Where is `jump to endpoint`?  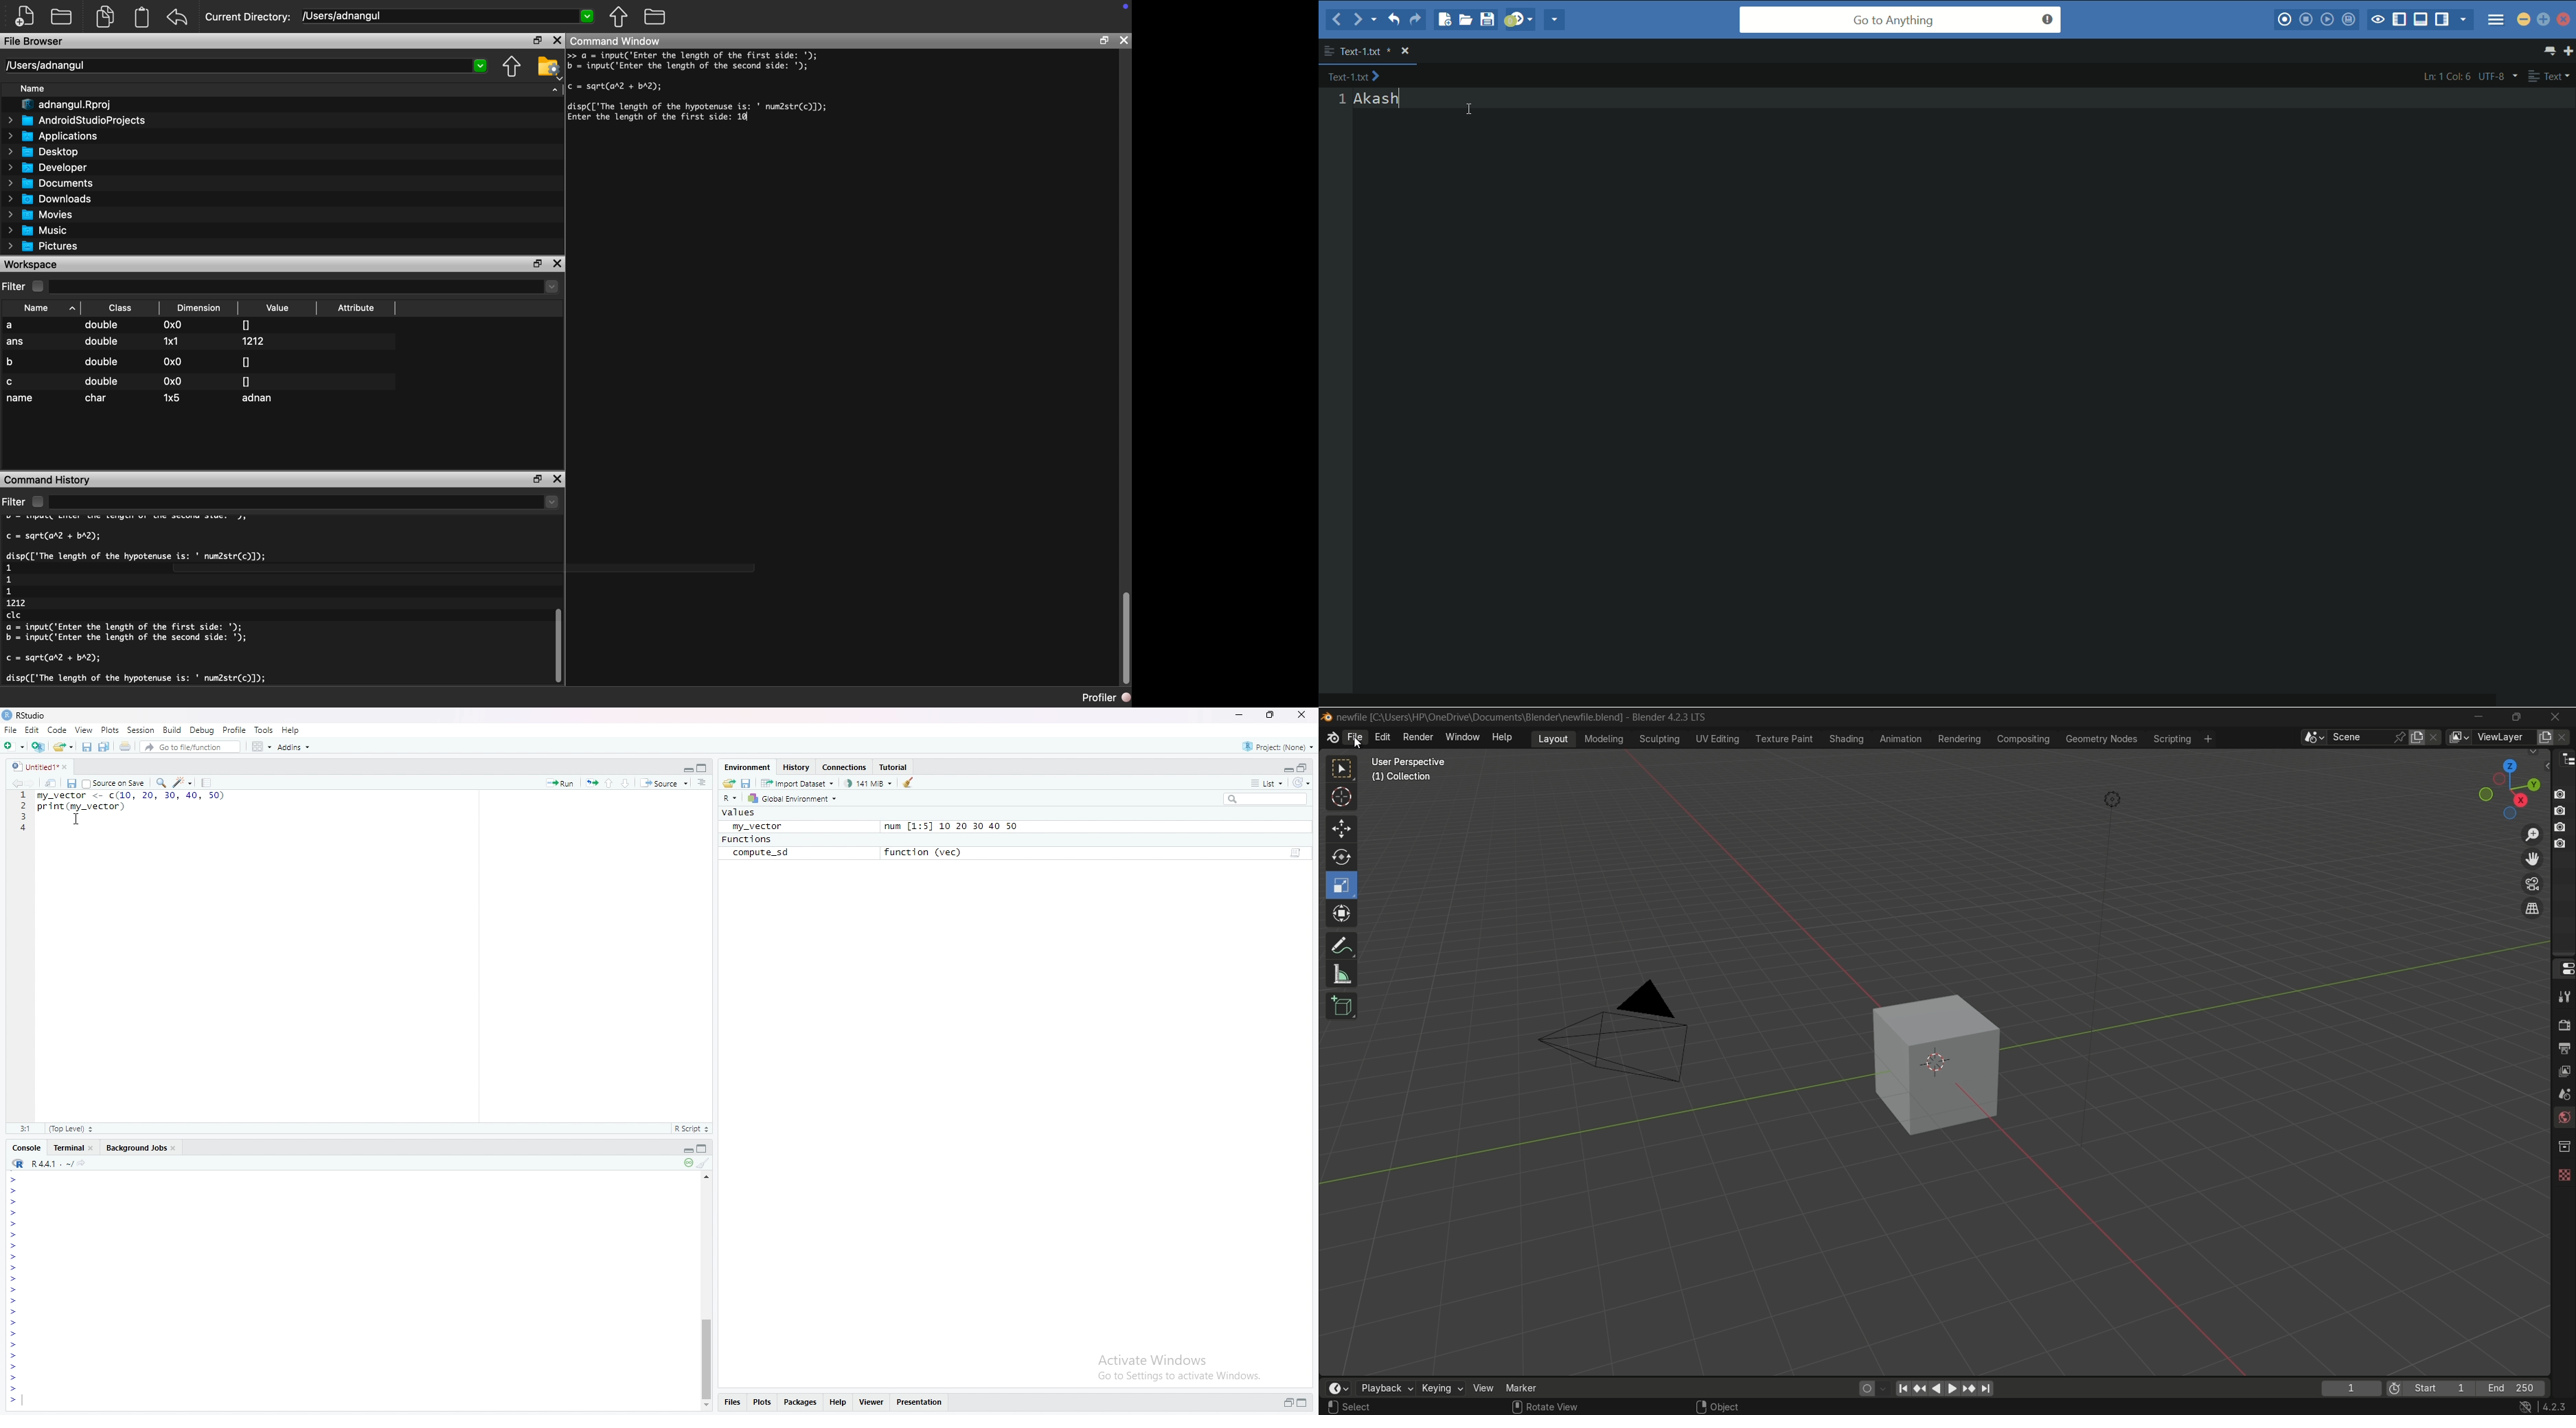 jump to endpoint is located at coordinates (1987, 1389).